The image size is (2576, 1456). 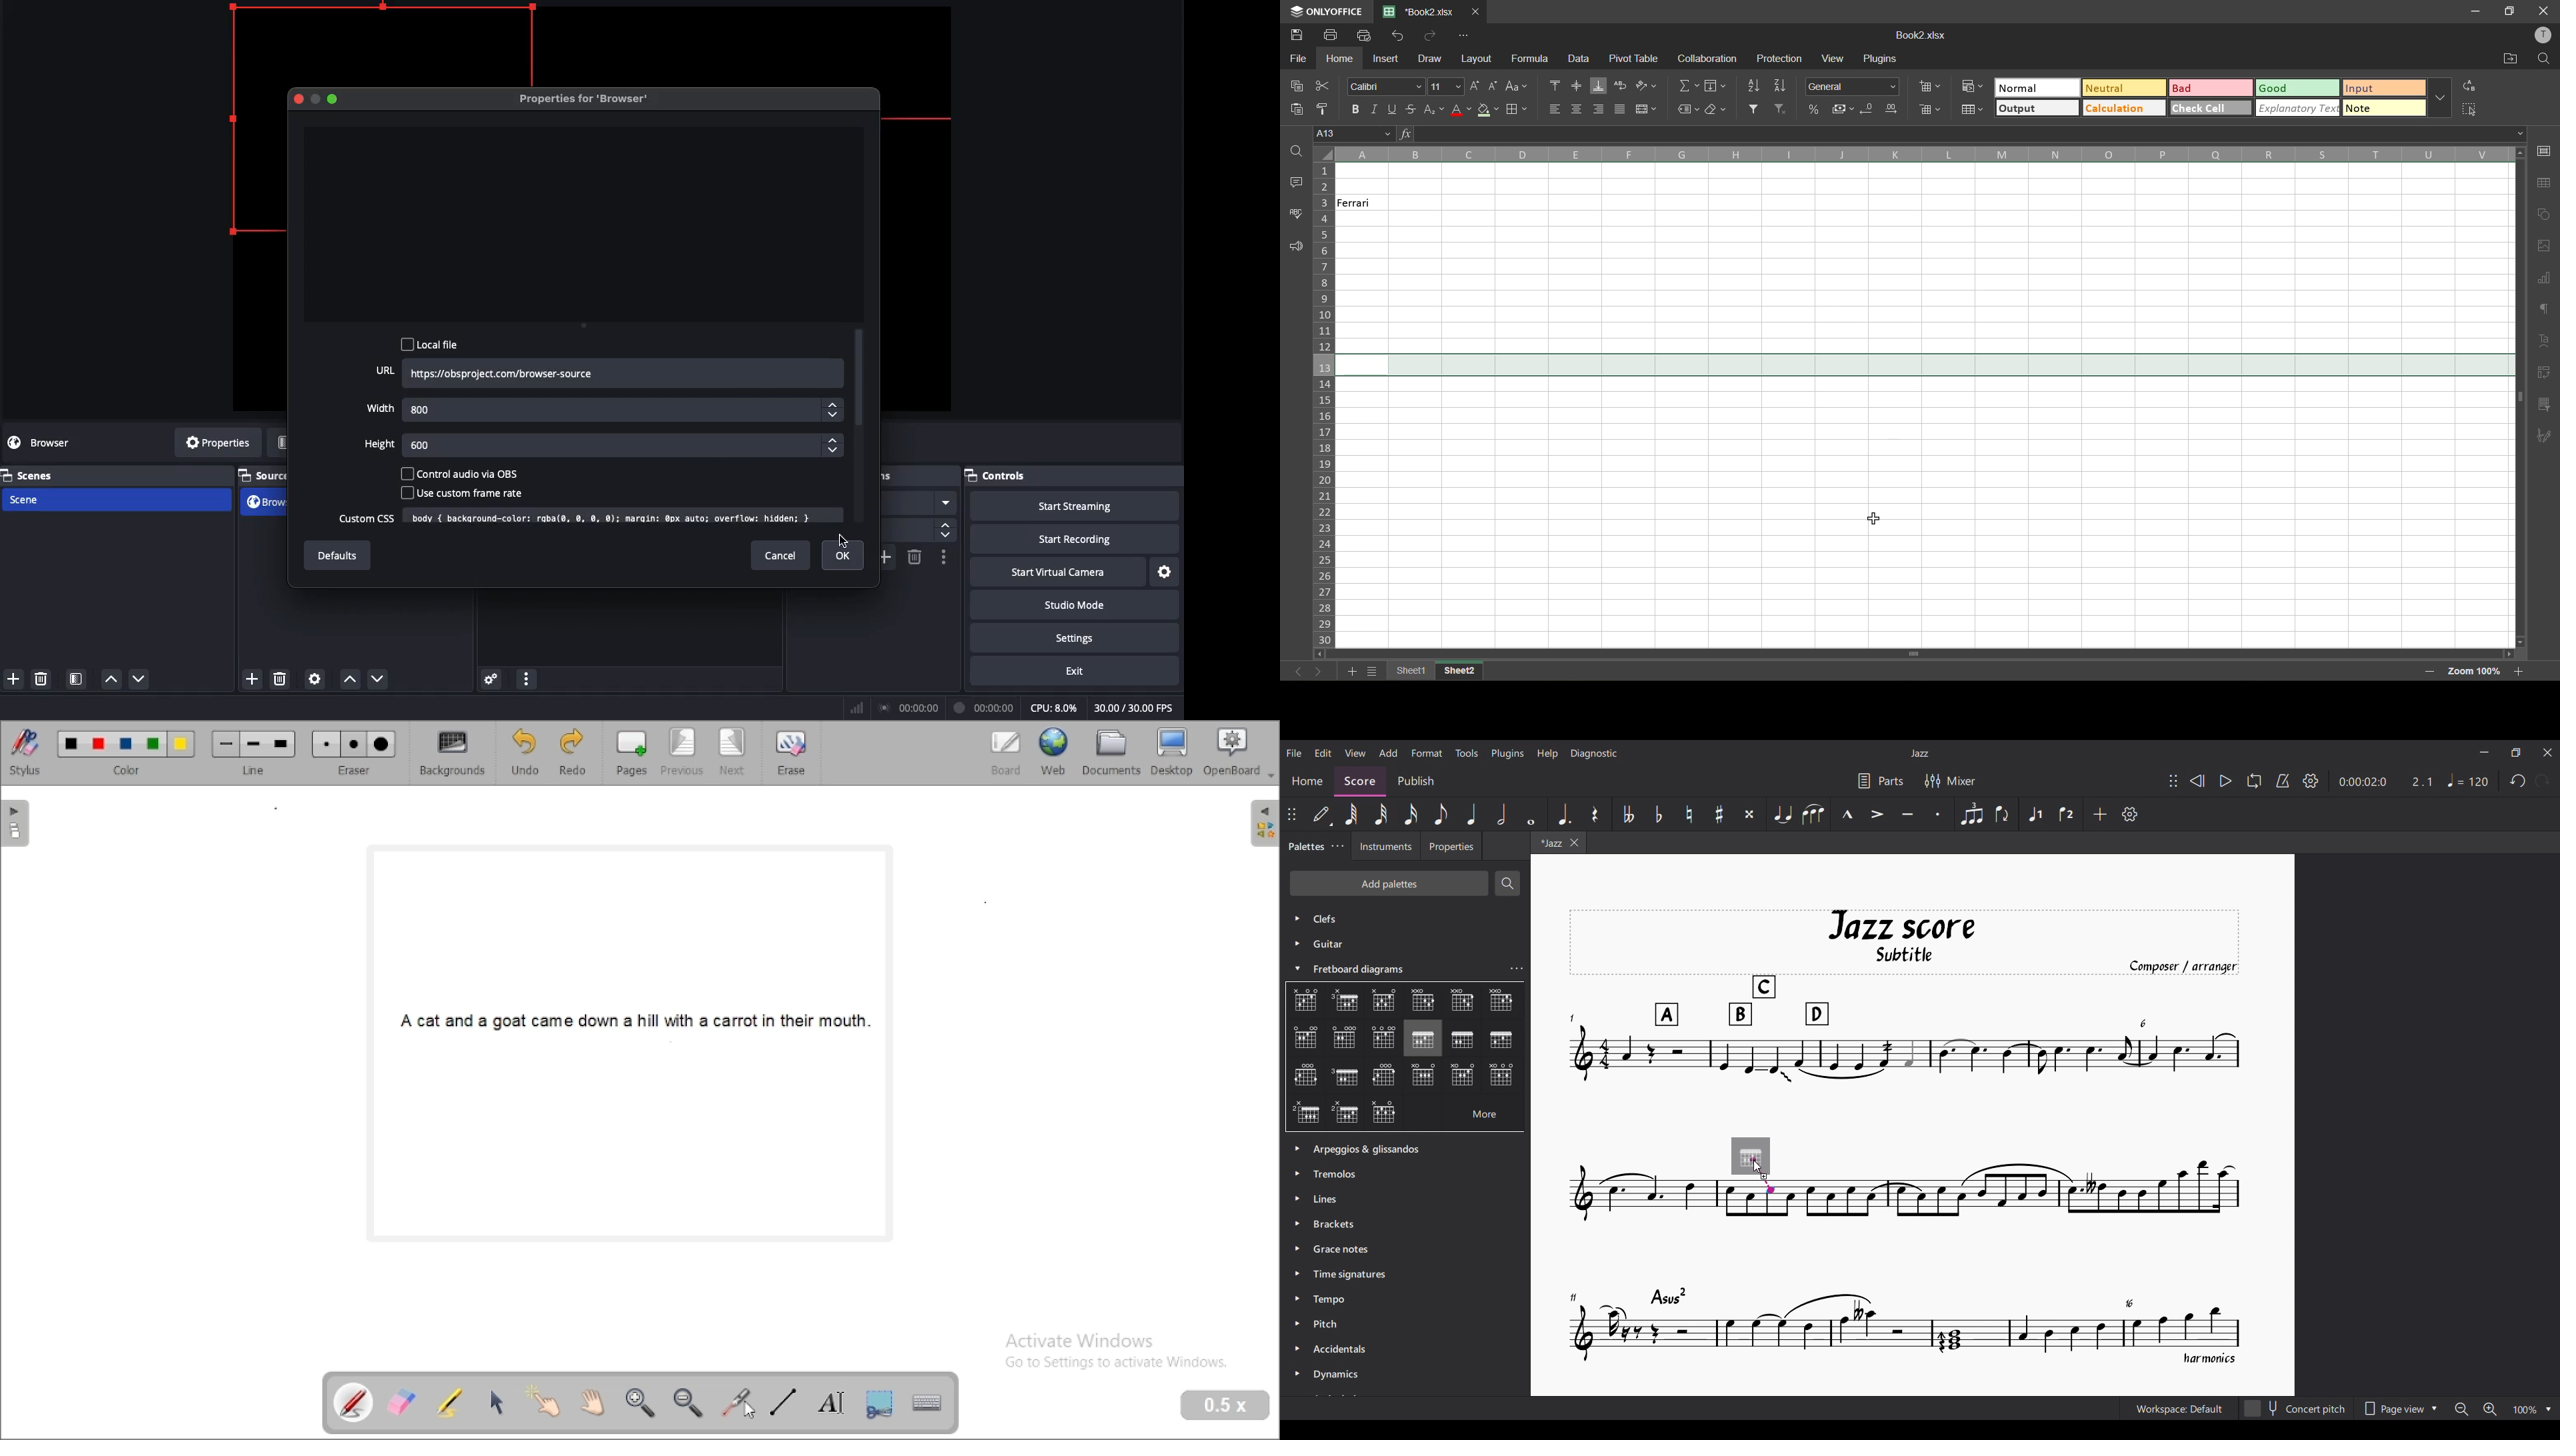 I want to click on Cliff, so click(x=1315, y=915).